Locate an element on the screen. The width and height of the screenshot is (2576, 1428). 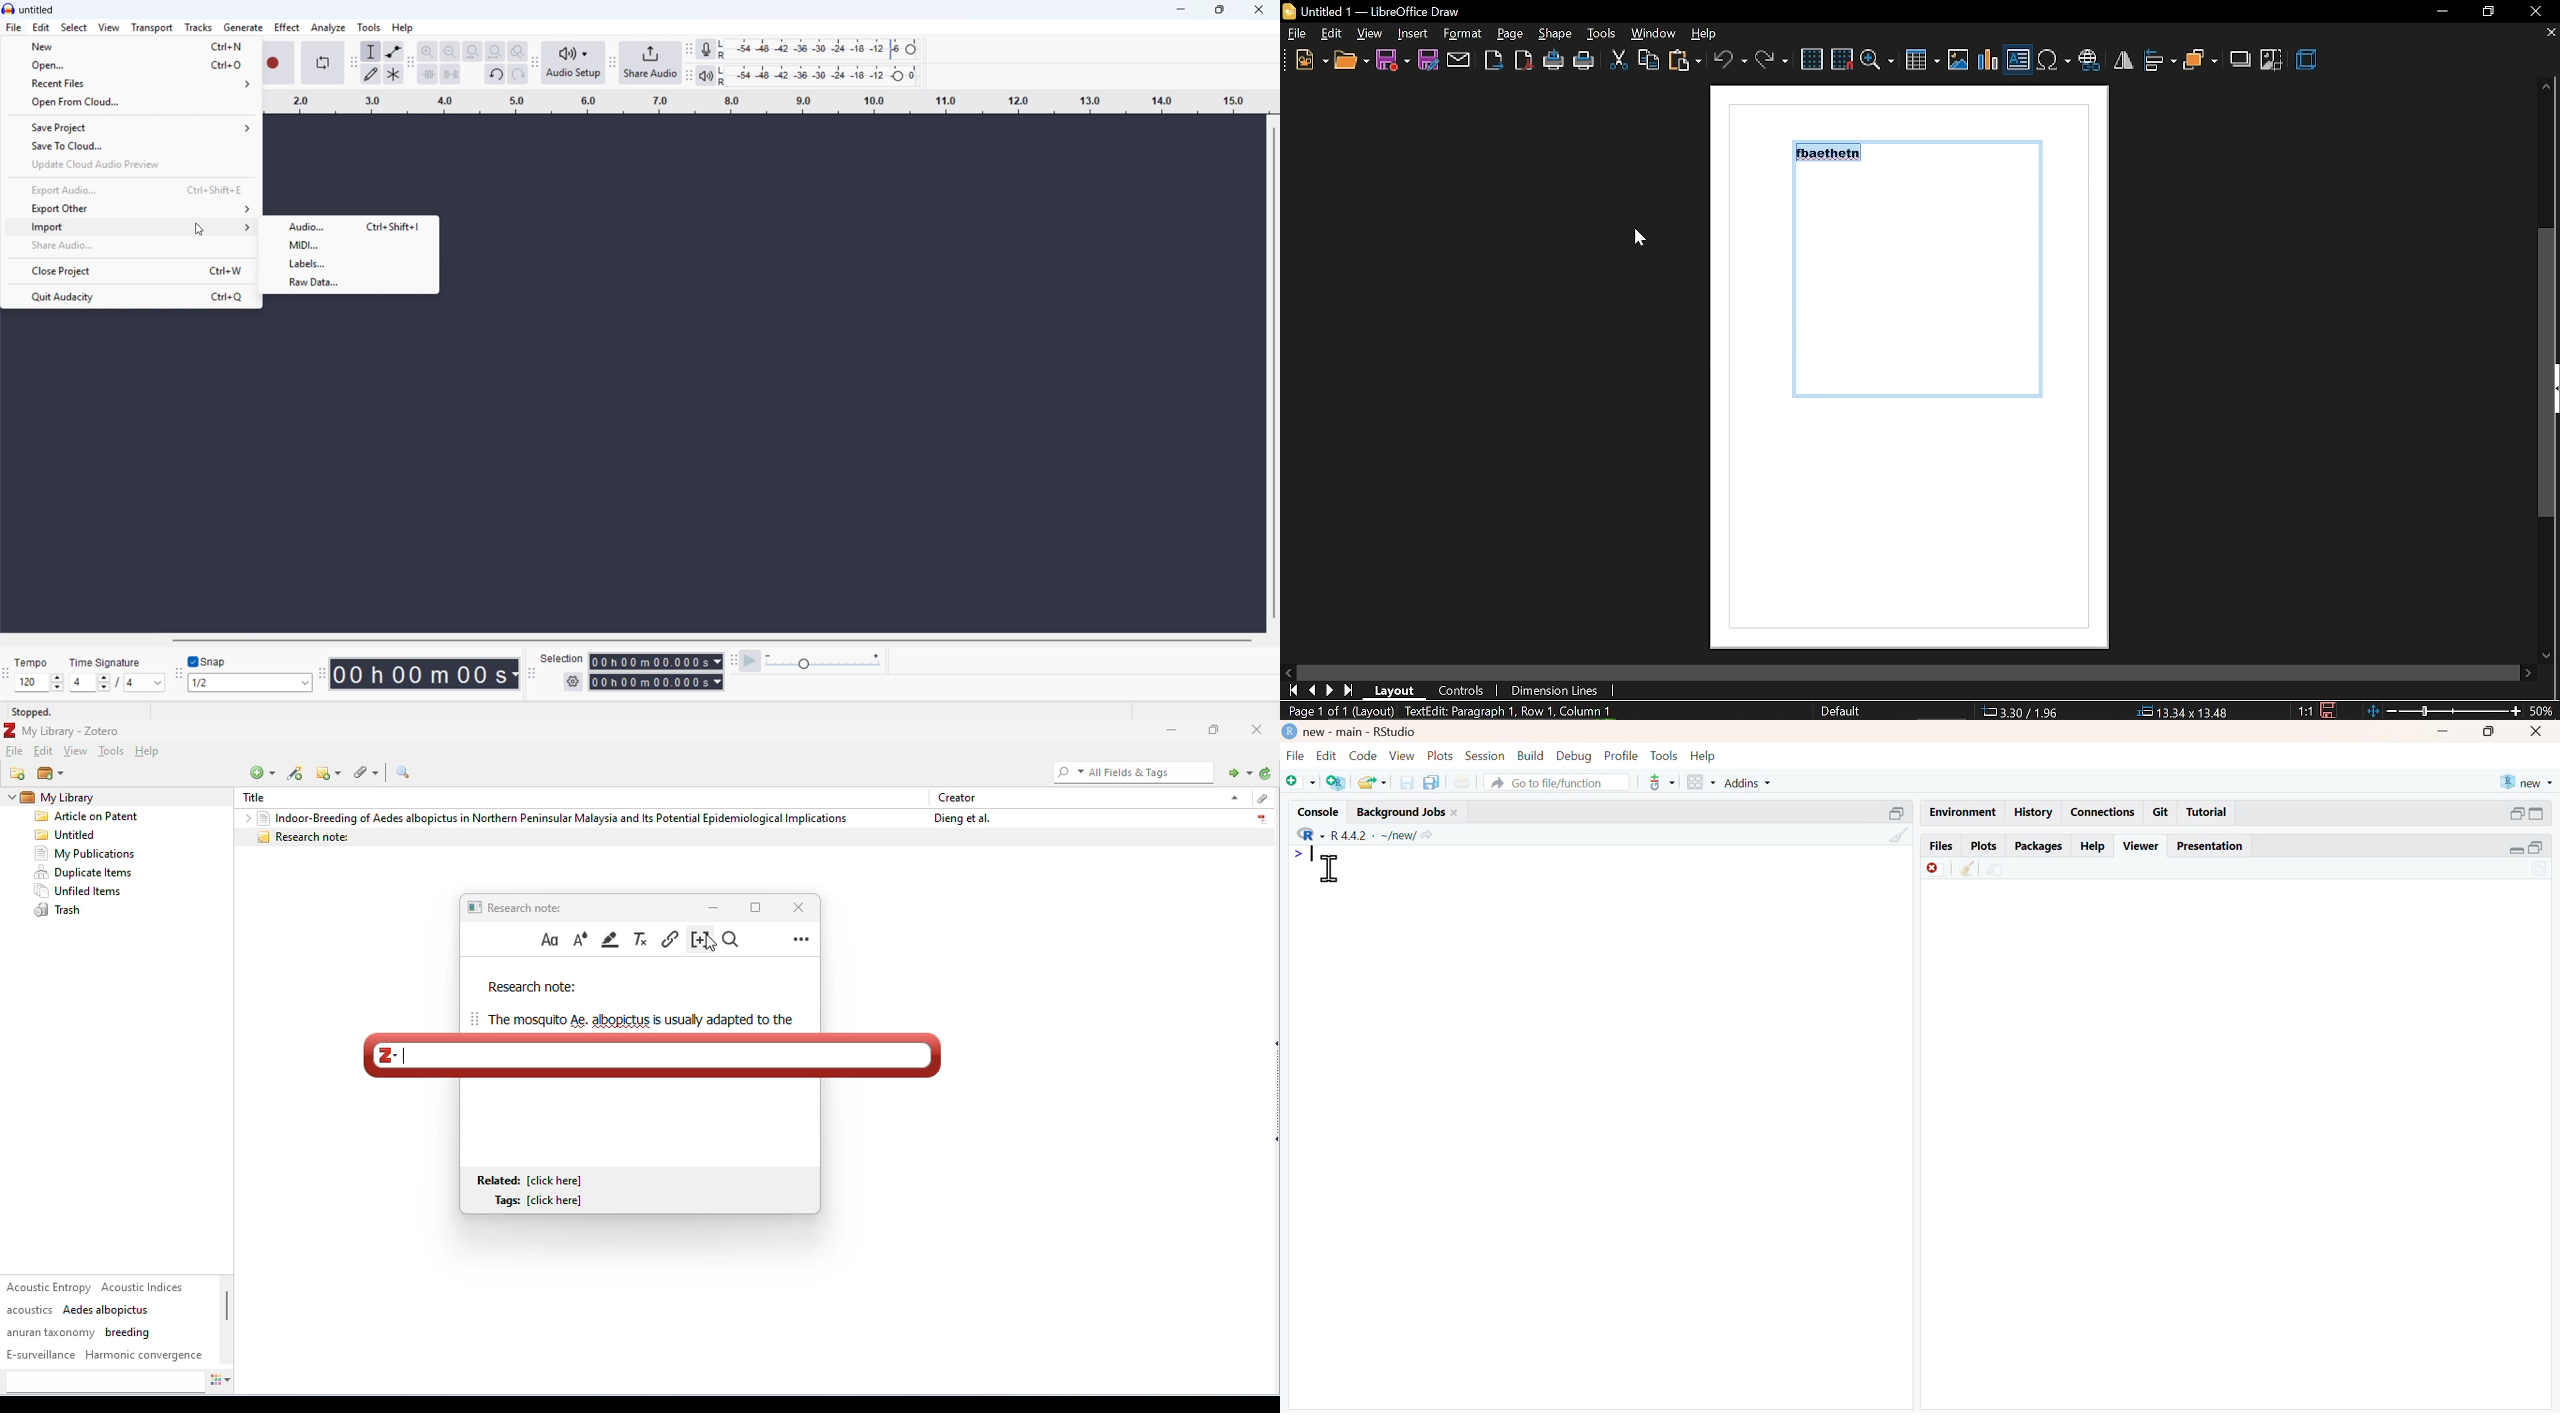
copy is located at coordinates (1648, 61).